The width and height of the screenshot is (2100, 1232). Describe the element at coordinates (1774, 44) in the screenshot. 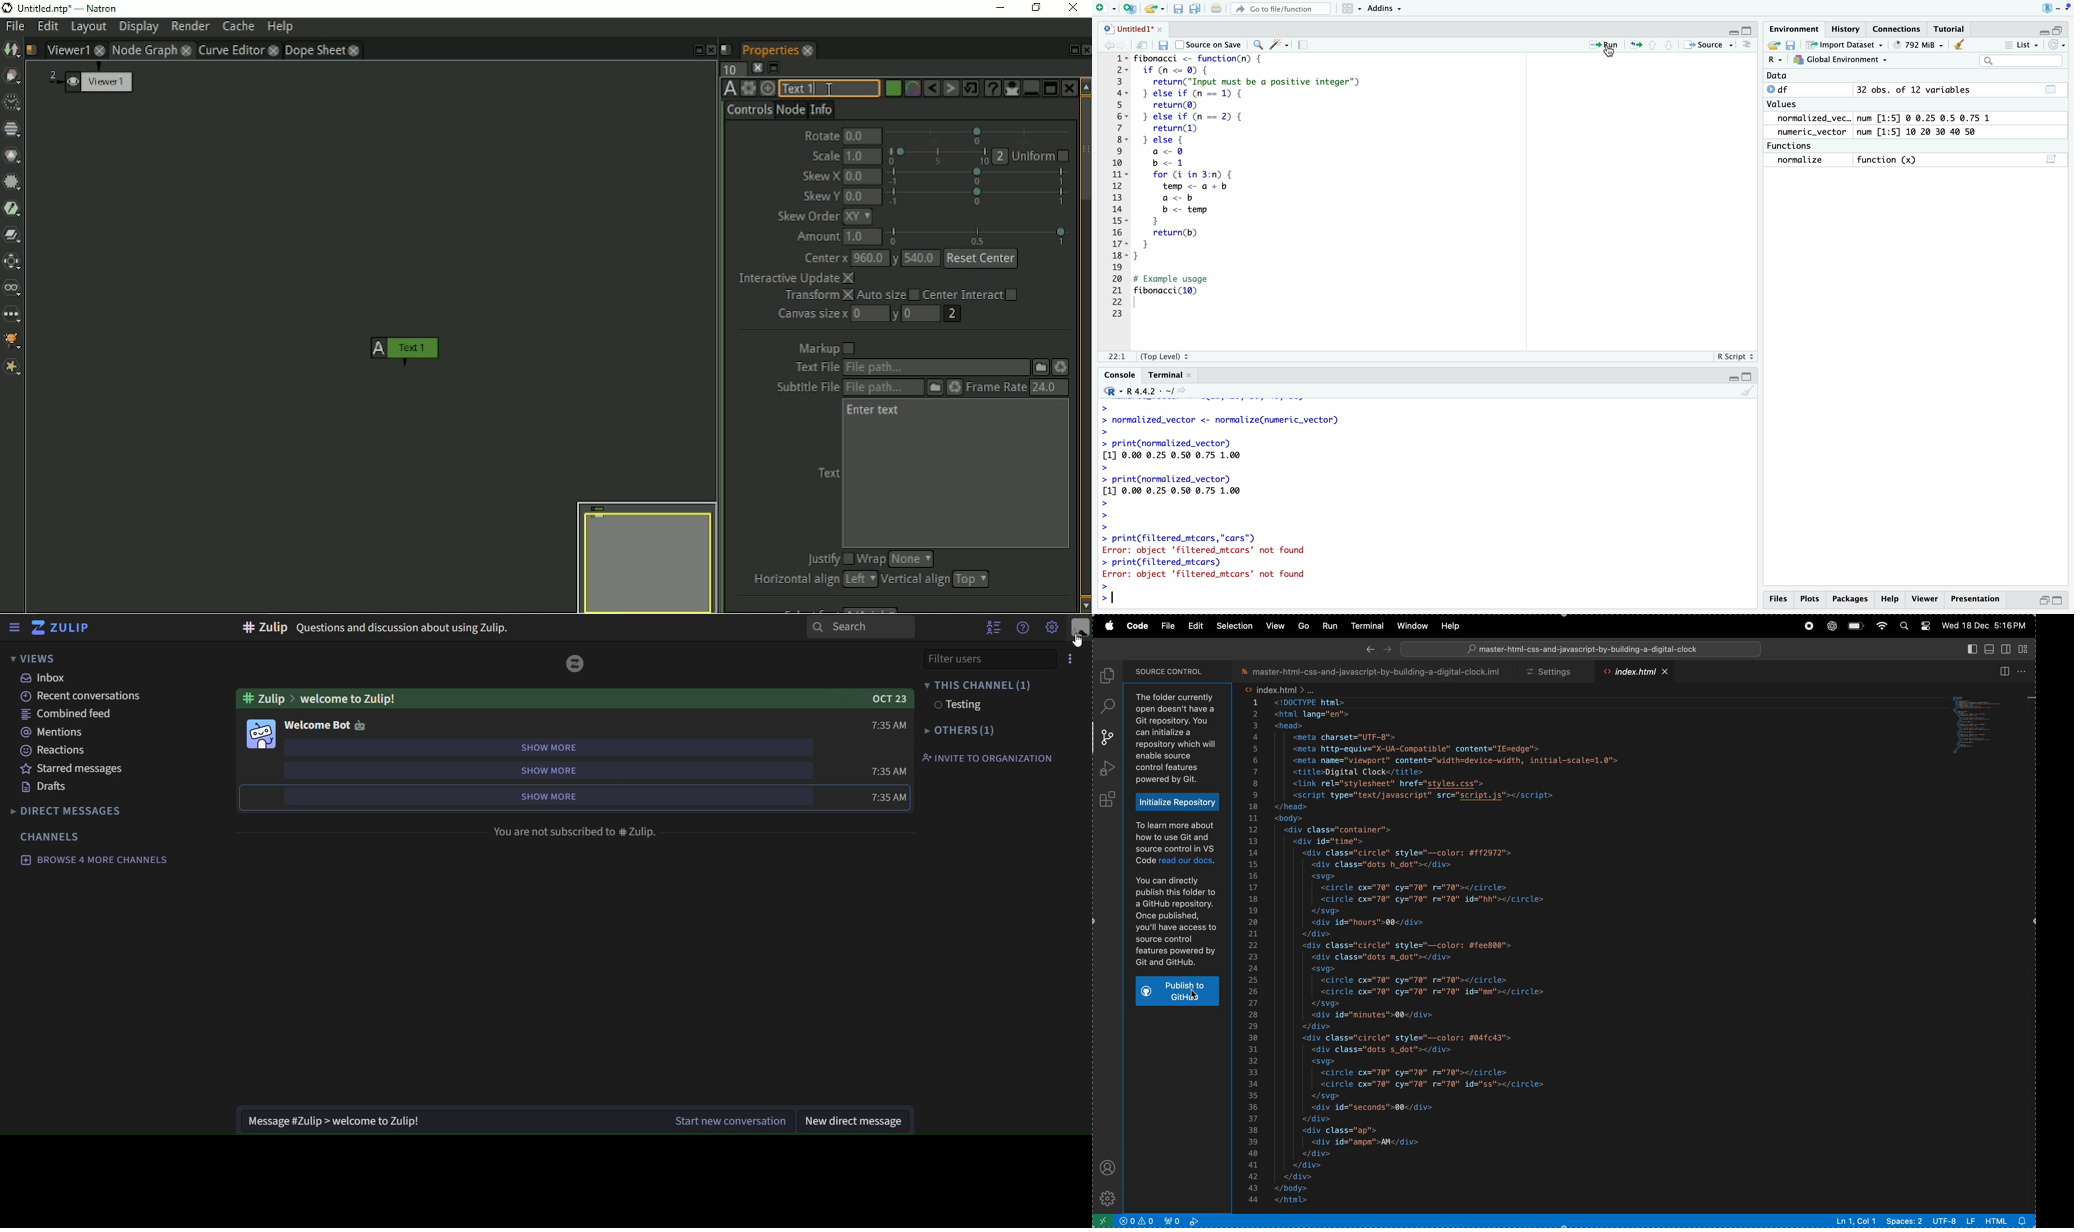

I see `load workspace` at that location.